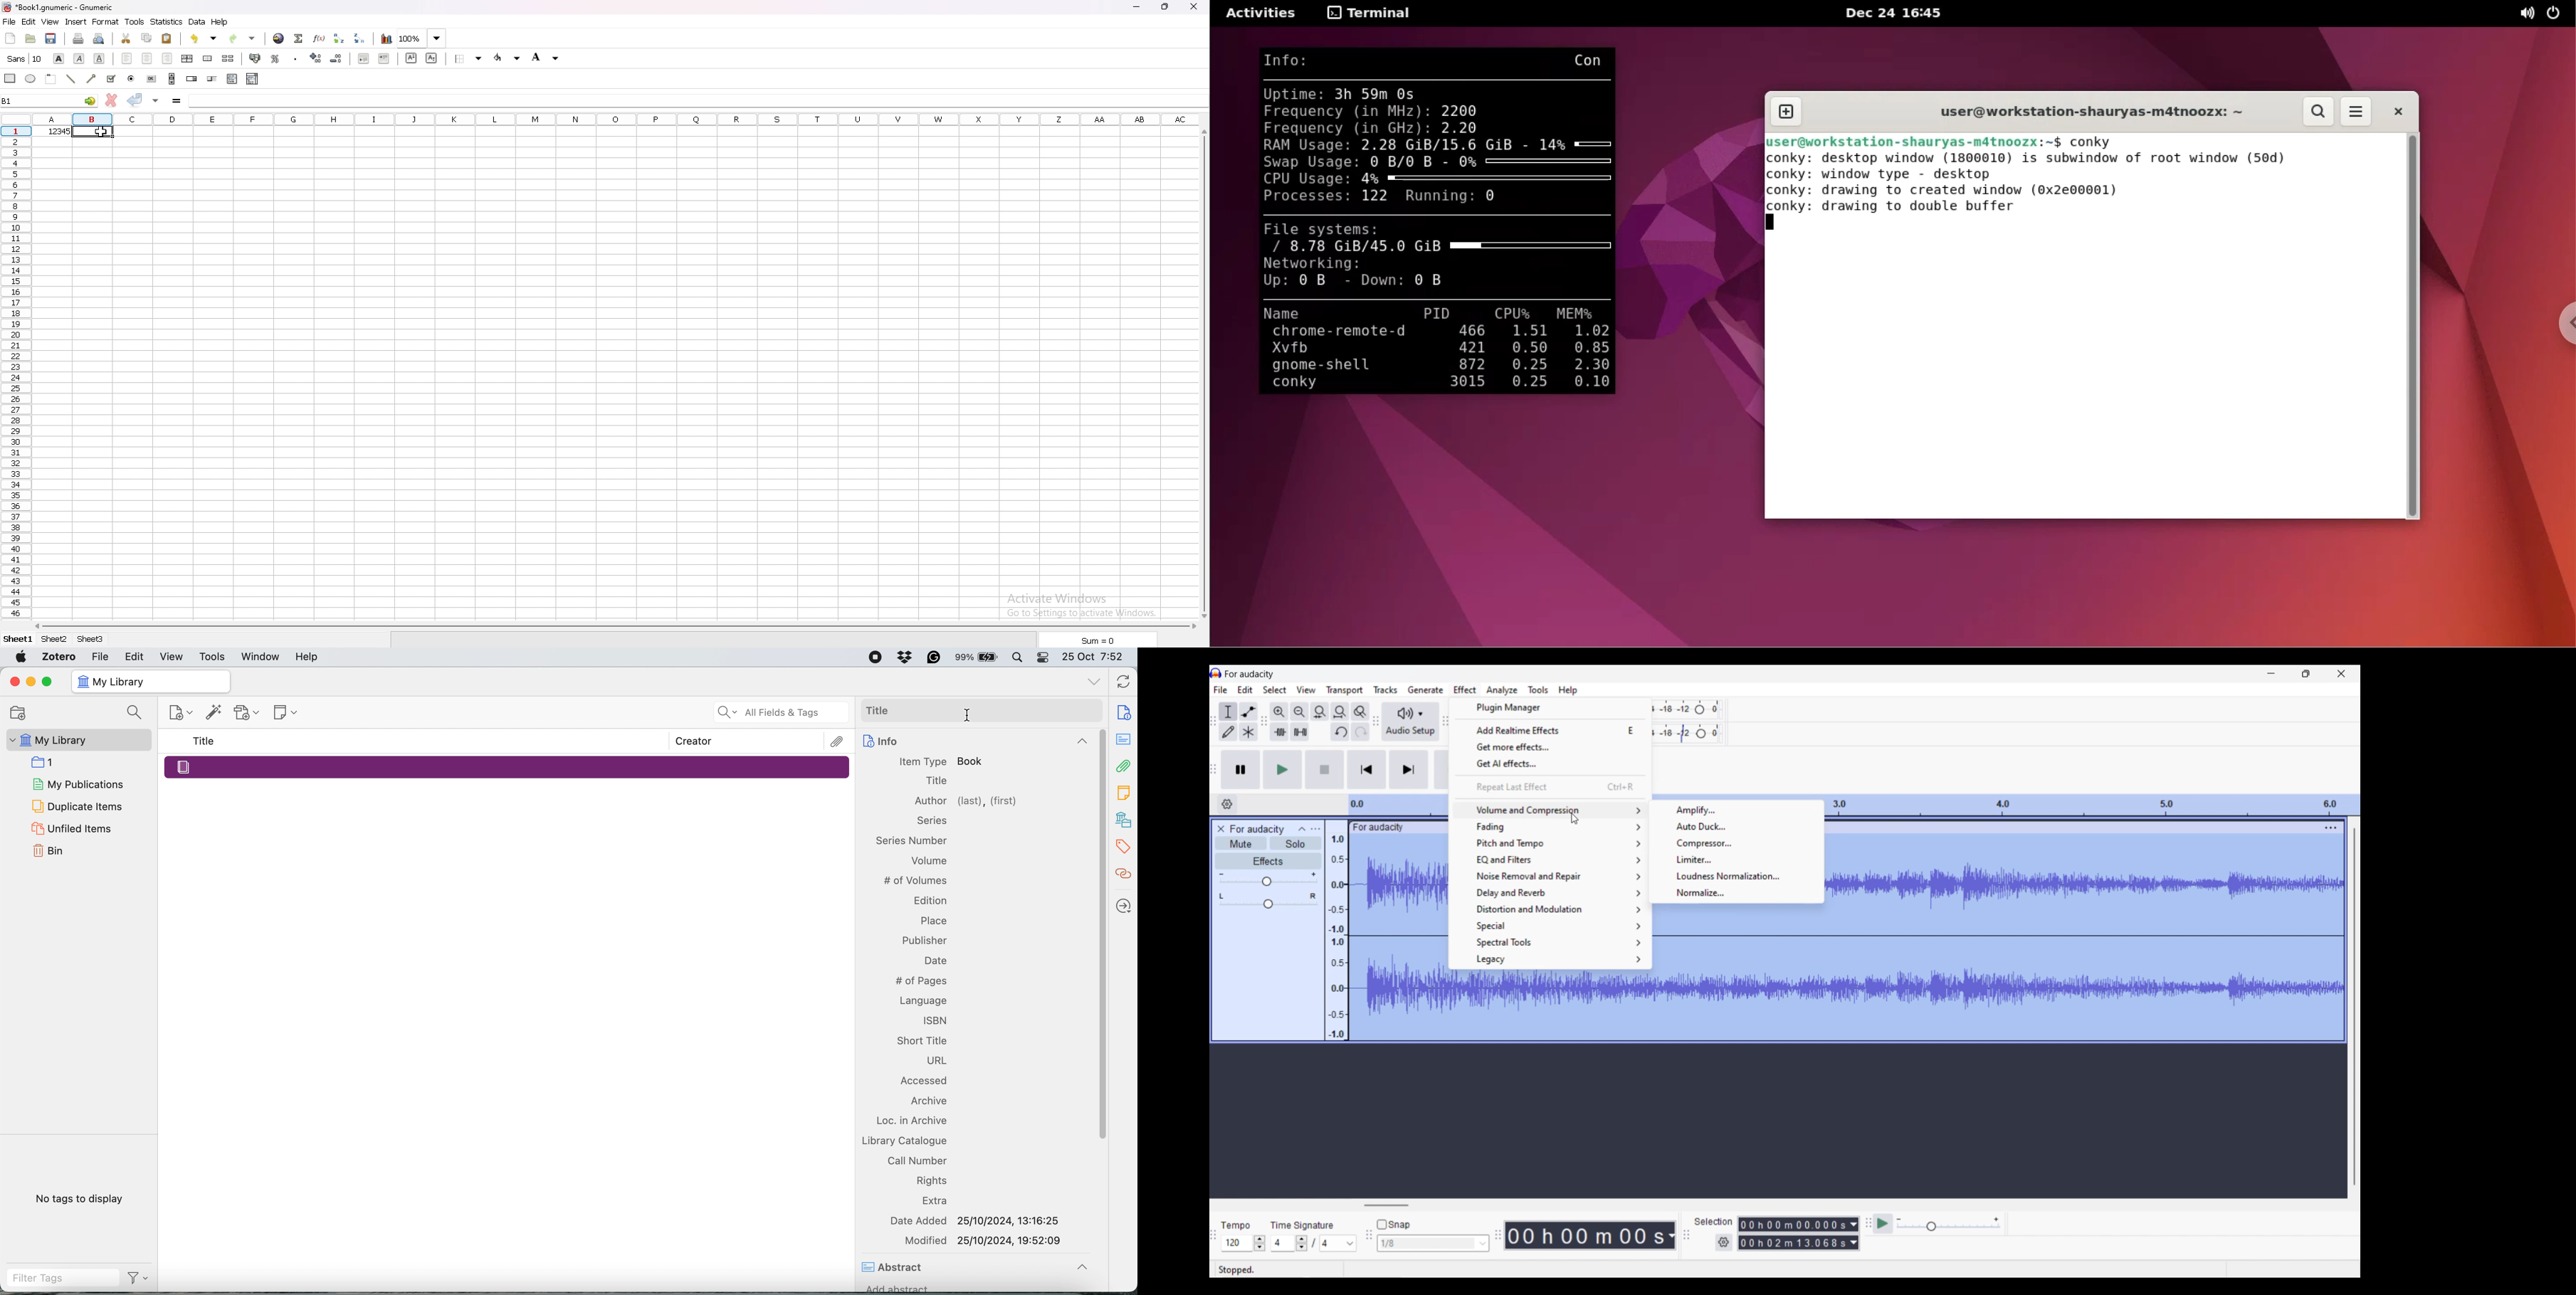 The width and height of the screenshot is (2576, 1316). What do you see at coordinates (141, 1278) in the screenshot?
I see `Filter Options` at bounding box center [141, 1278].